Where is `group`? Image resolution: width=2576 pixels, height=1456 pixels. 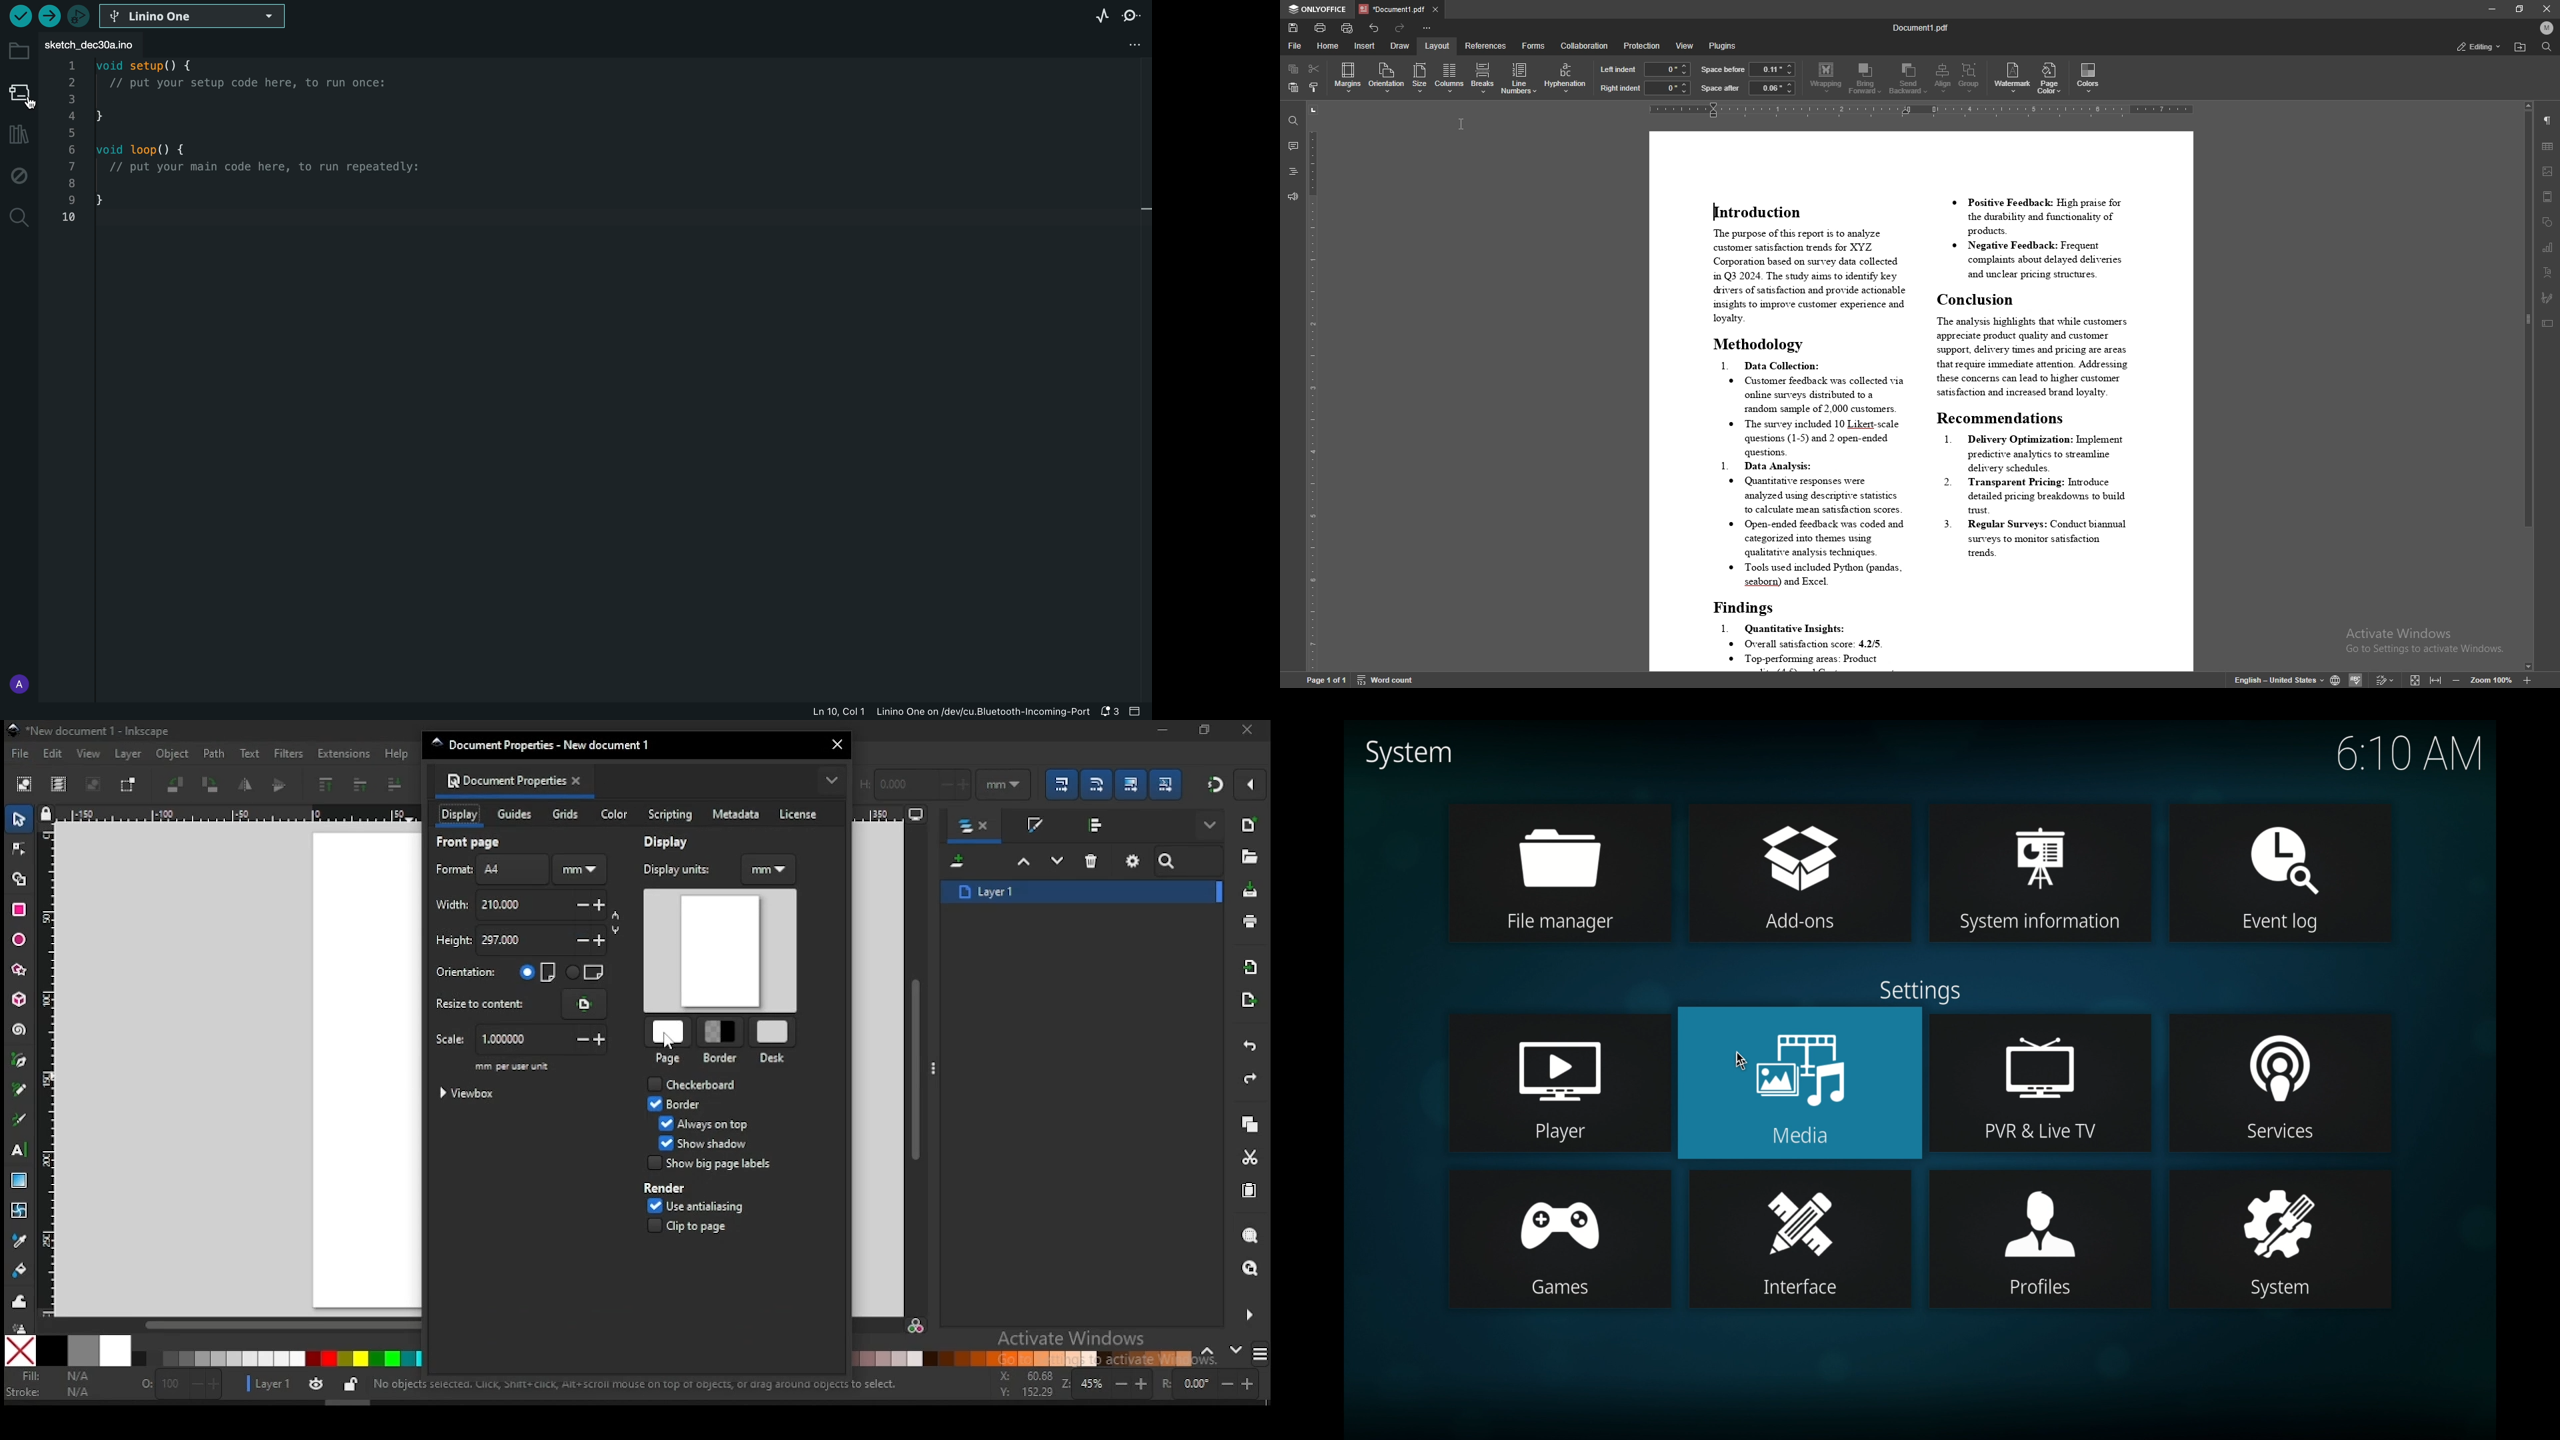 group is located at coordinates (1970, 79).